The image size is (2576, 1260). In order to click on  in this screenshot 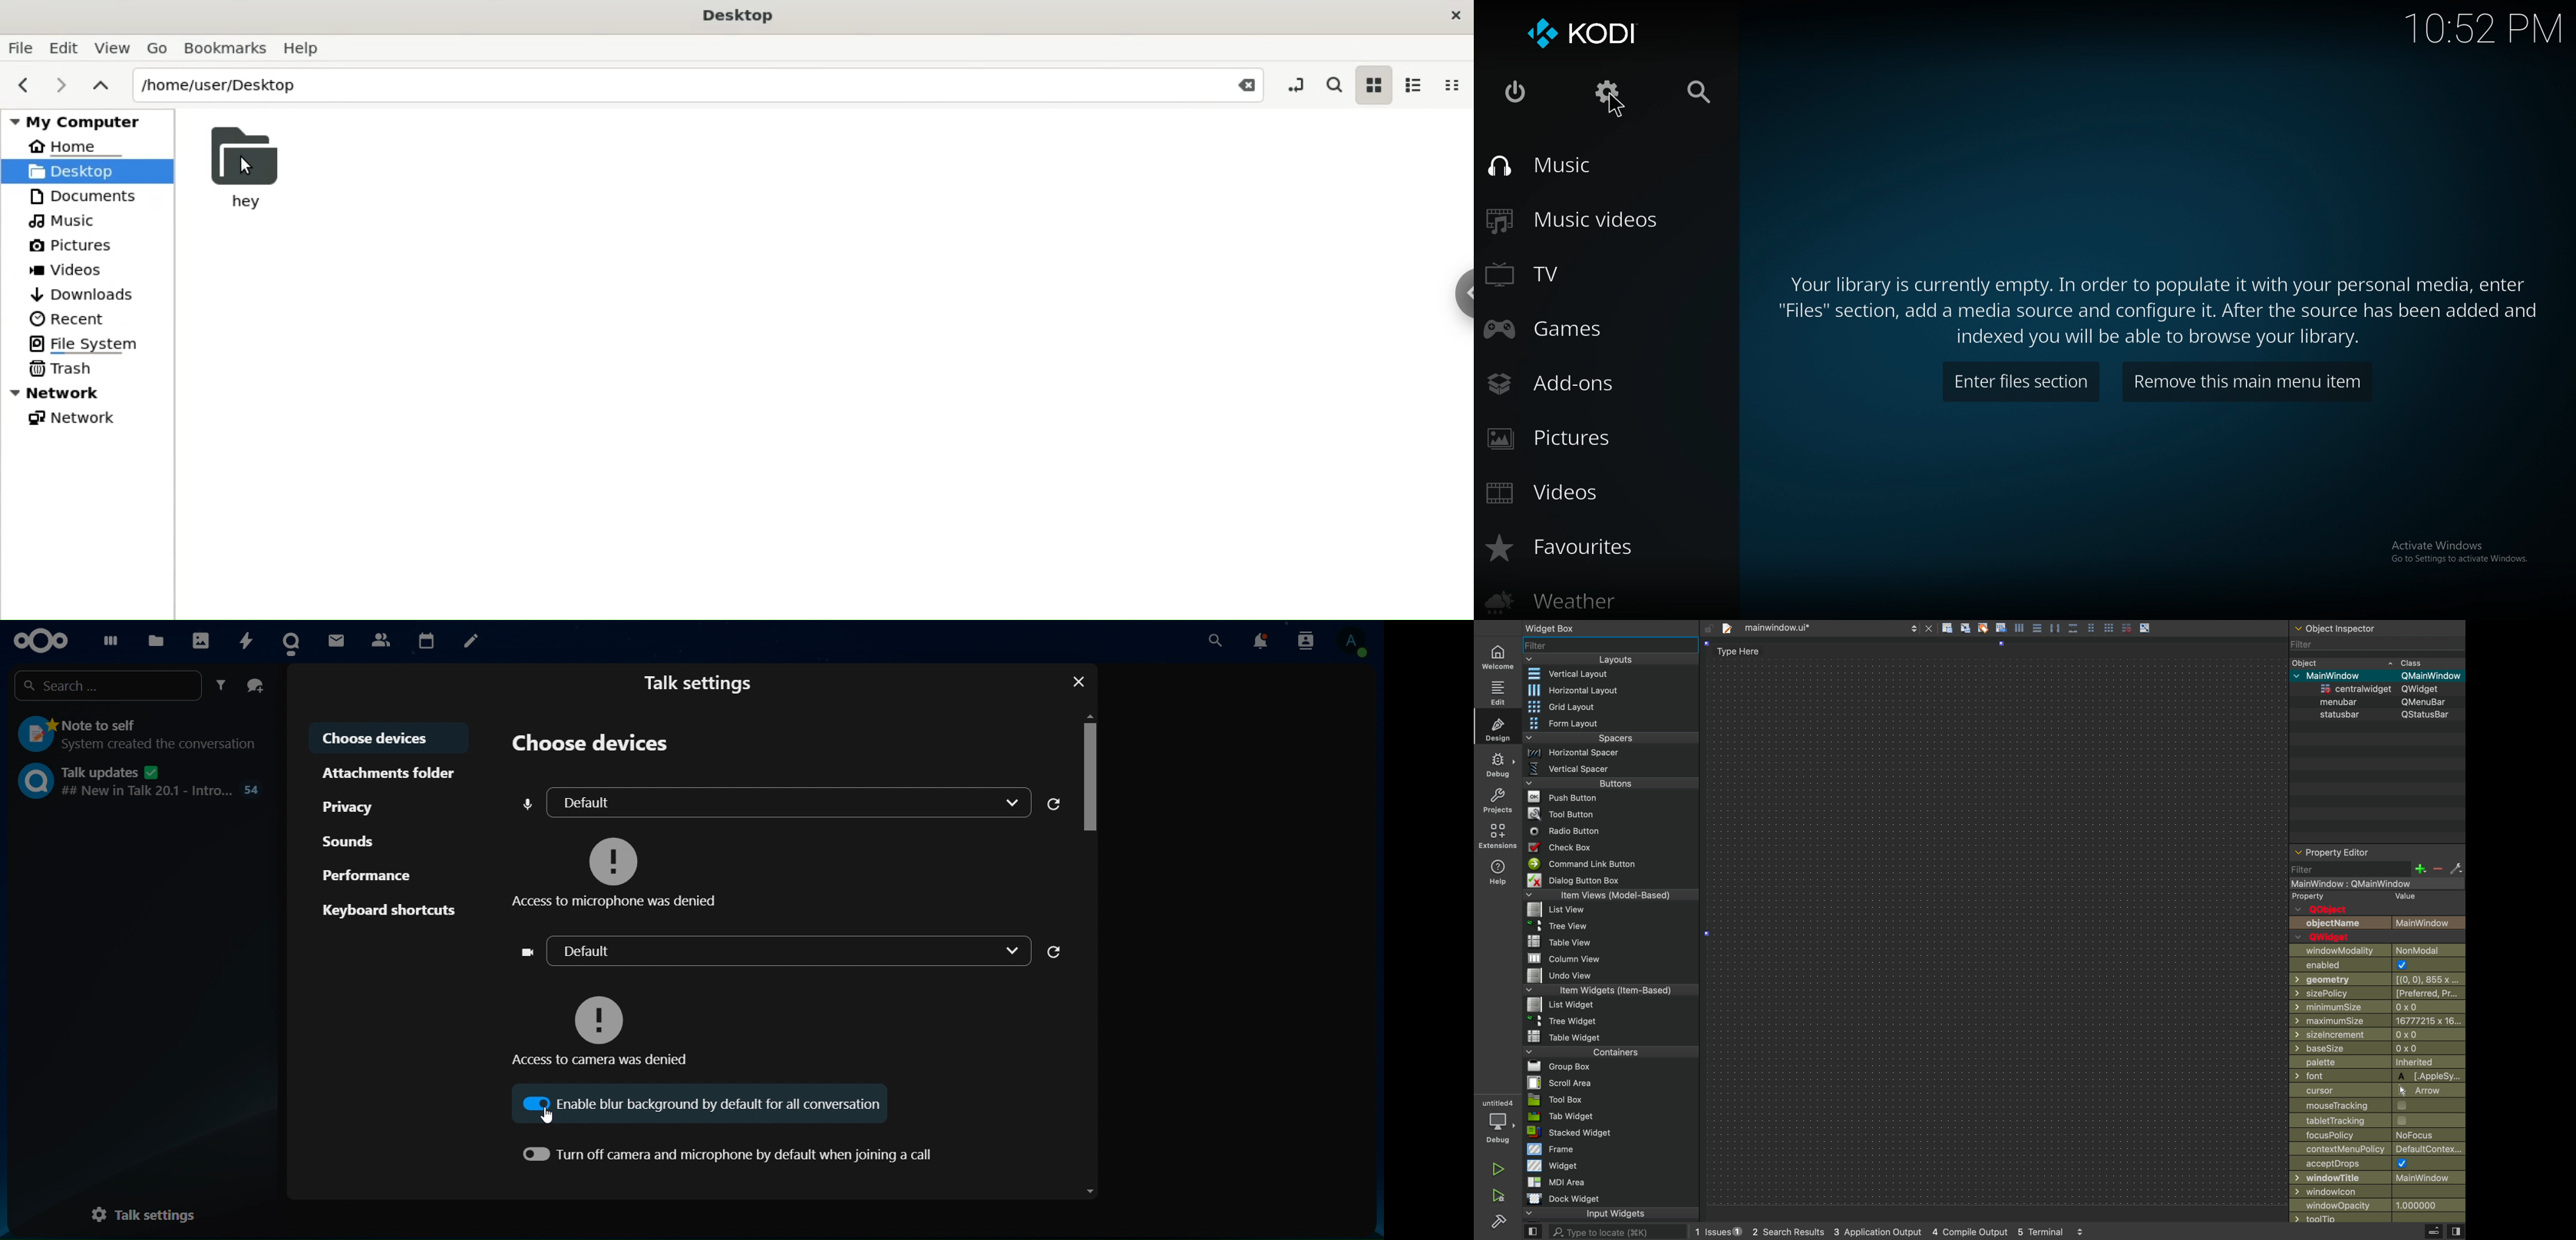, I will do `click(2378, 1077)`.